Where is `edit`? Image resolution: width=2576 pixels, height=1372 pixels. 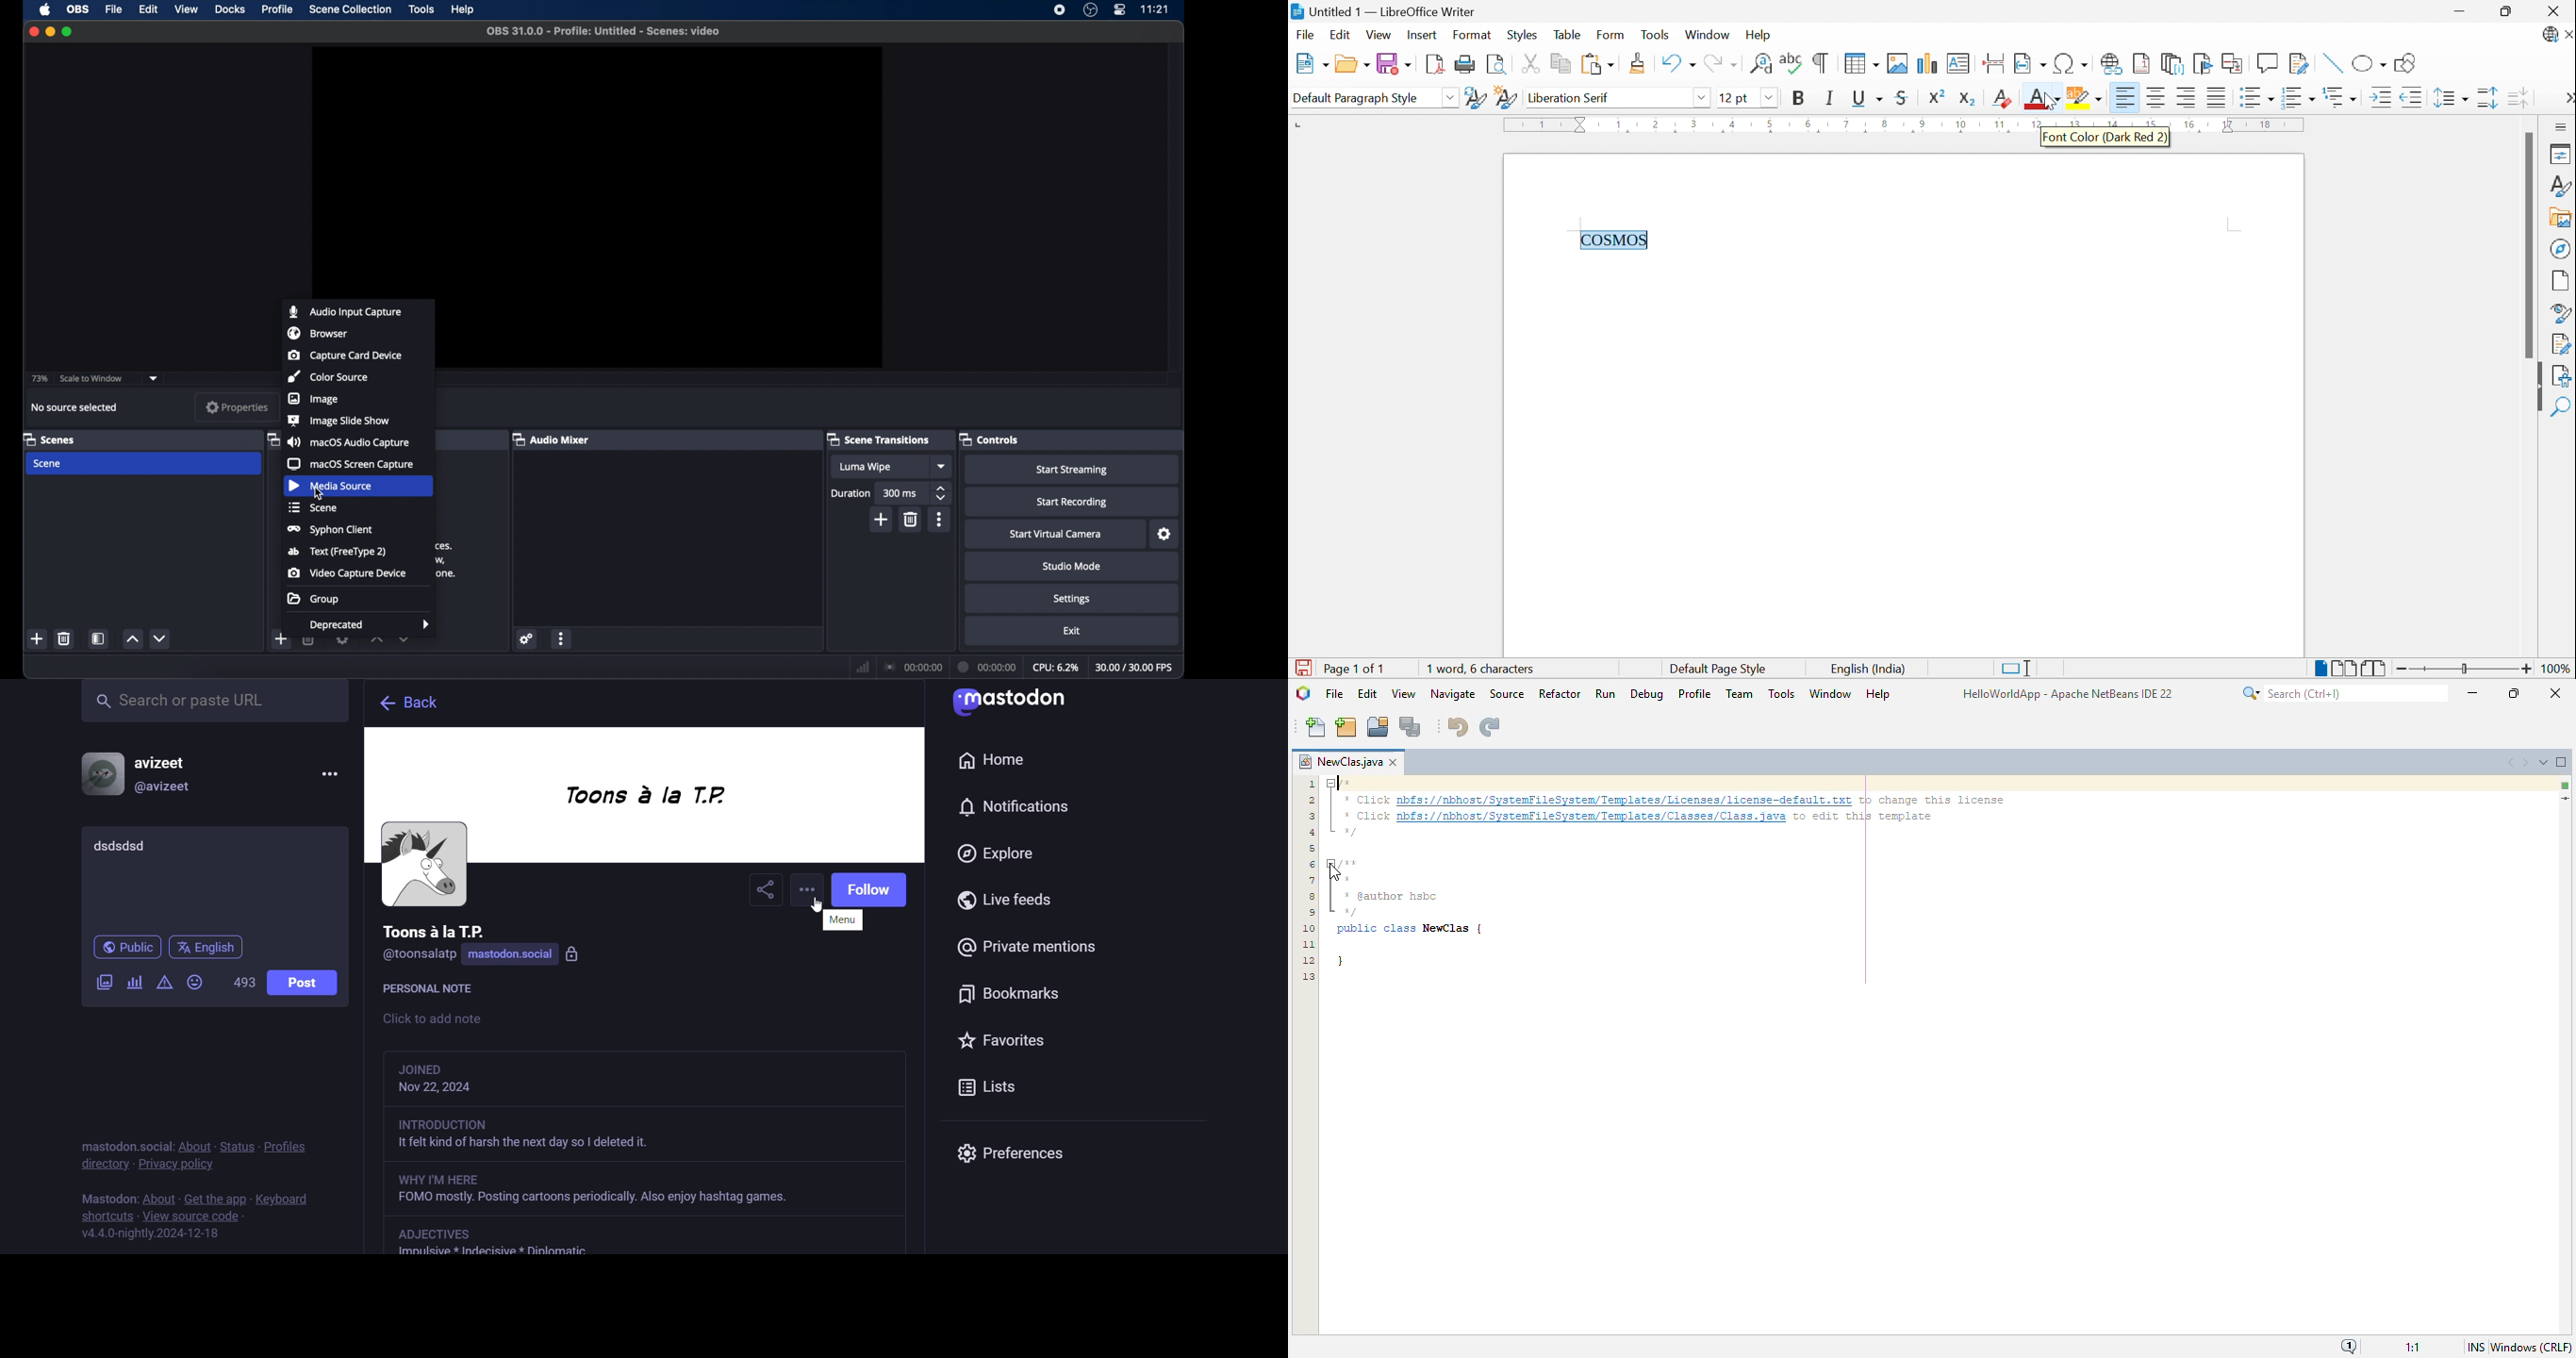 edit is located at coordinates (148, 10).